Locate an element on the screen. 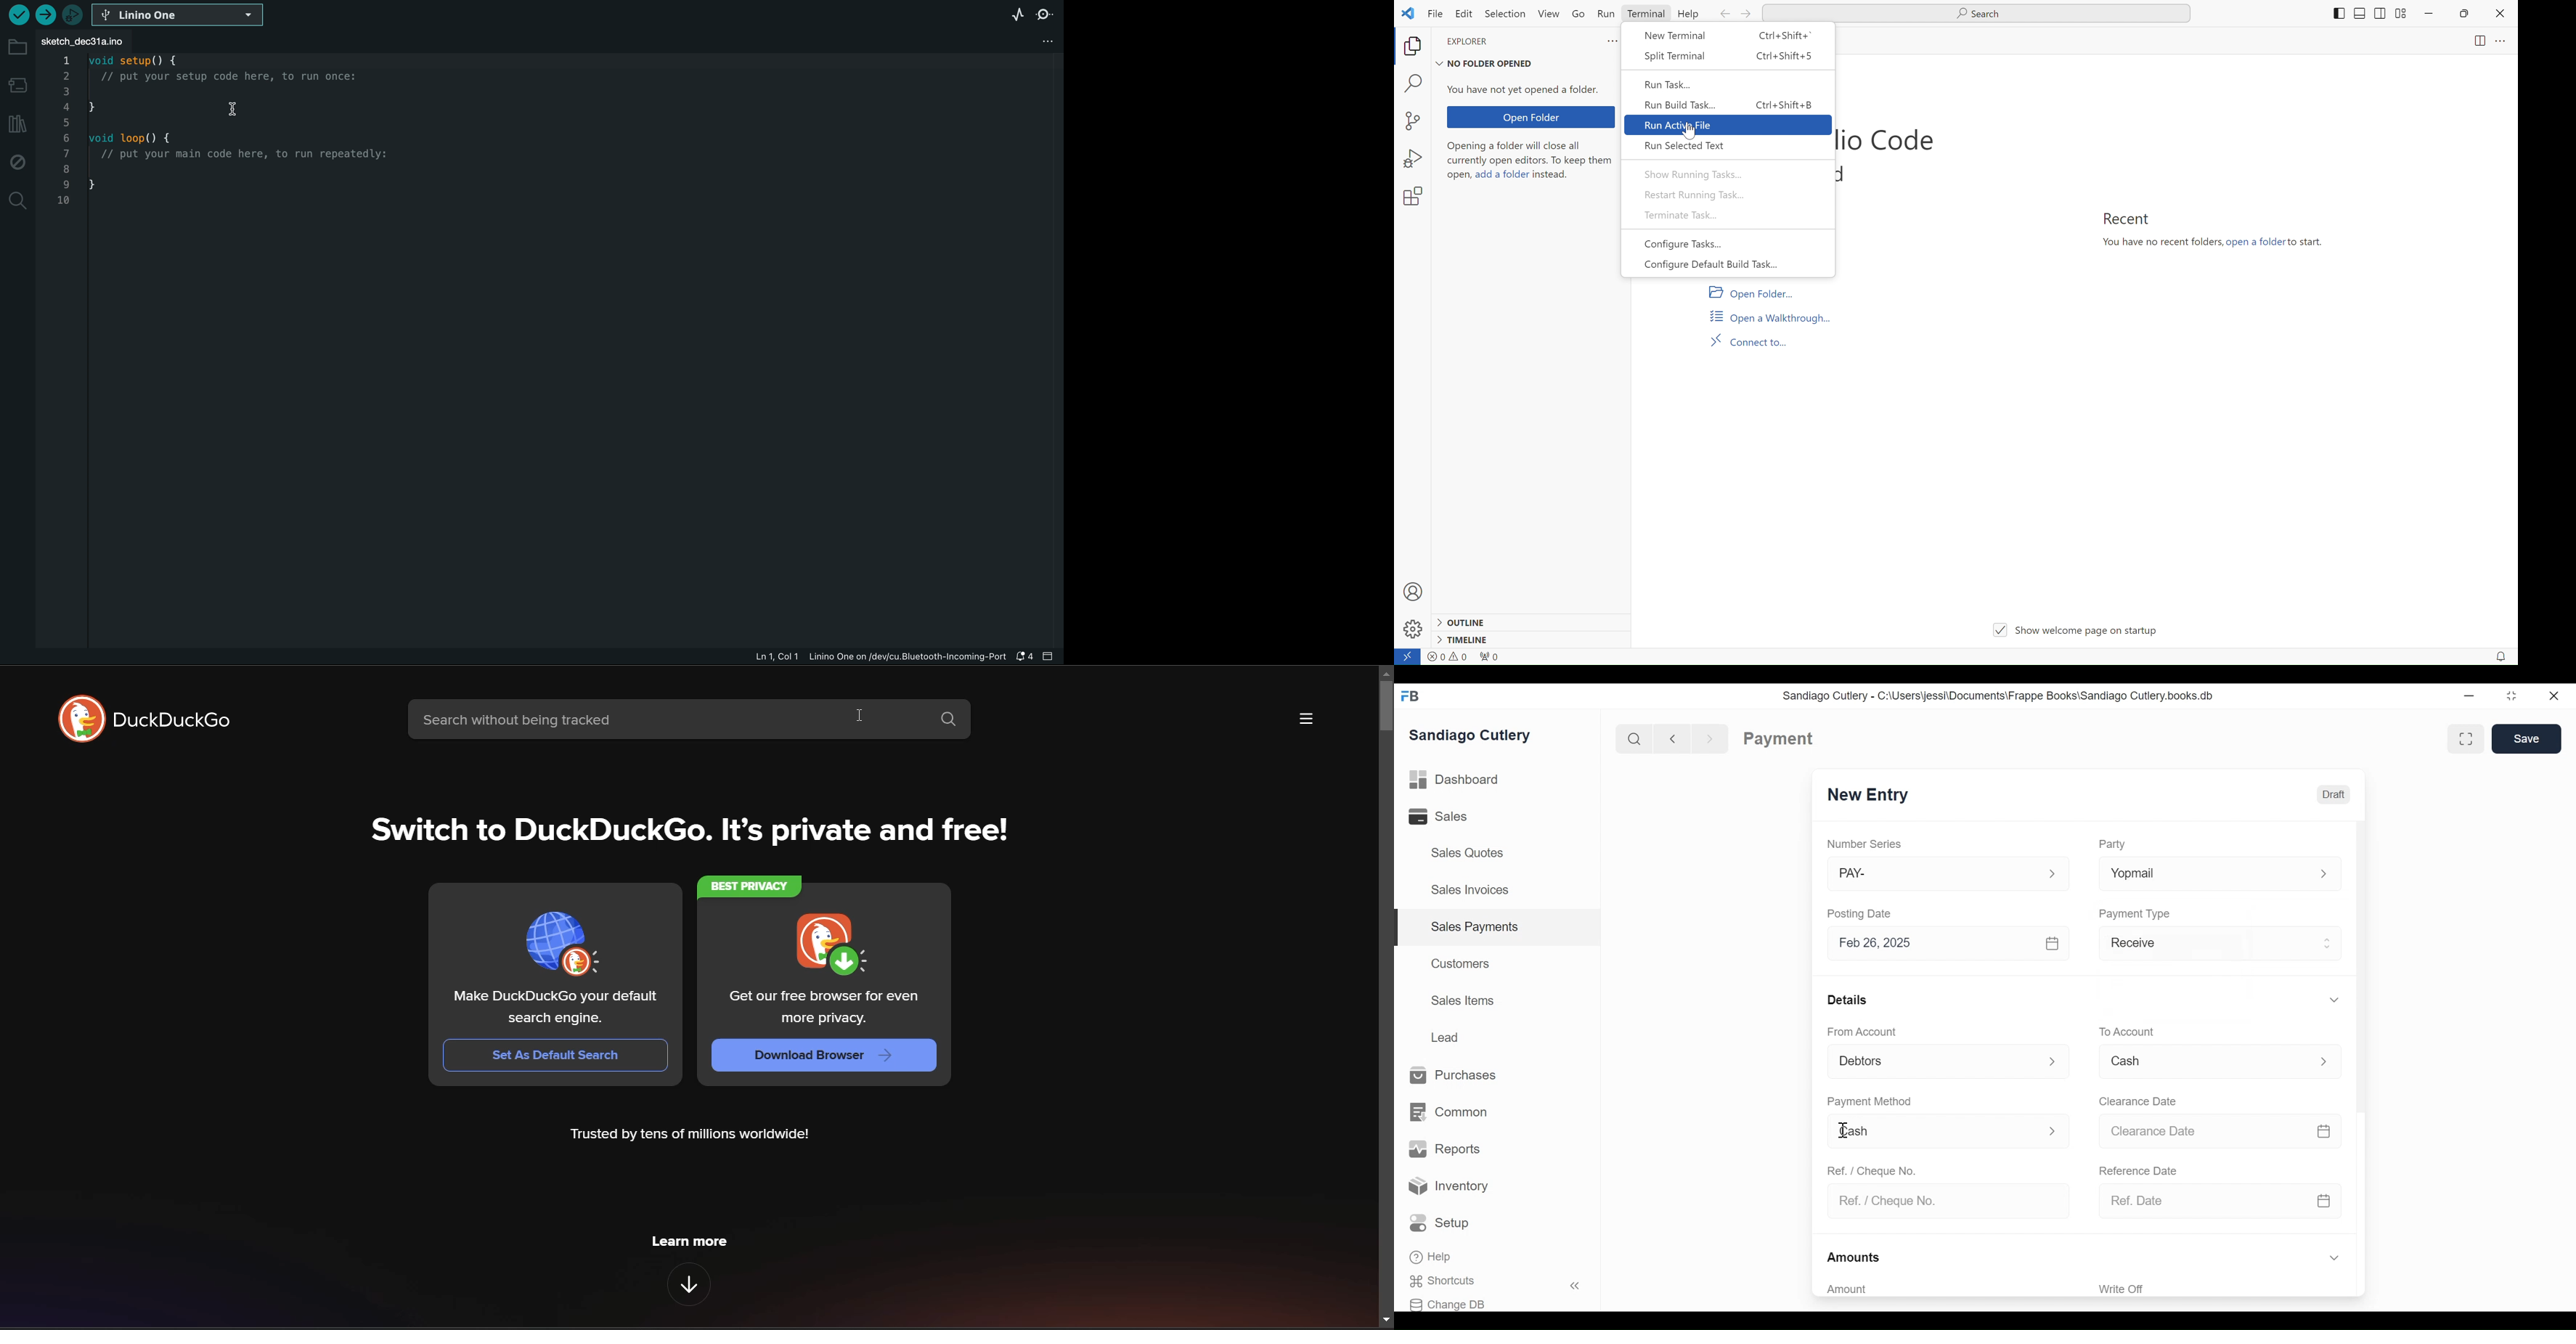  Calendar is located at coordinates (2324, 1200).